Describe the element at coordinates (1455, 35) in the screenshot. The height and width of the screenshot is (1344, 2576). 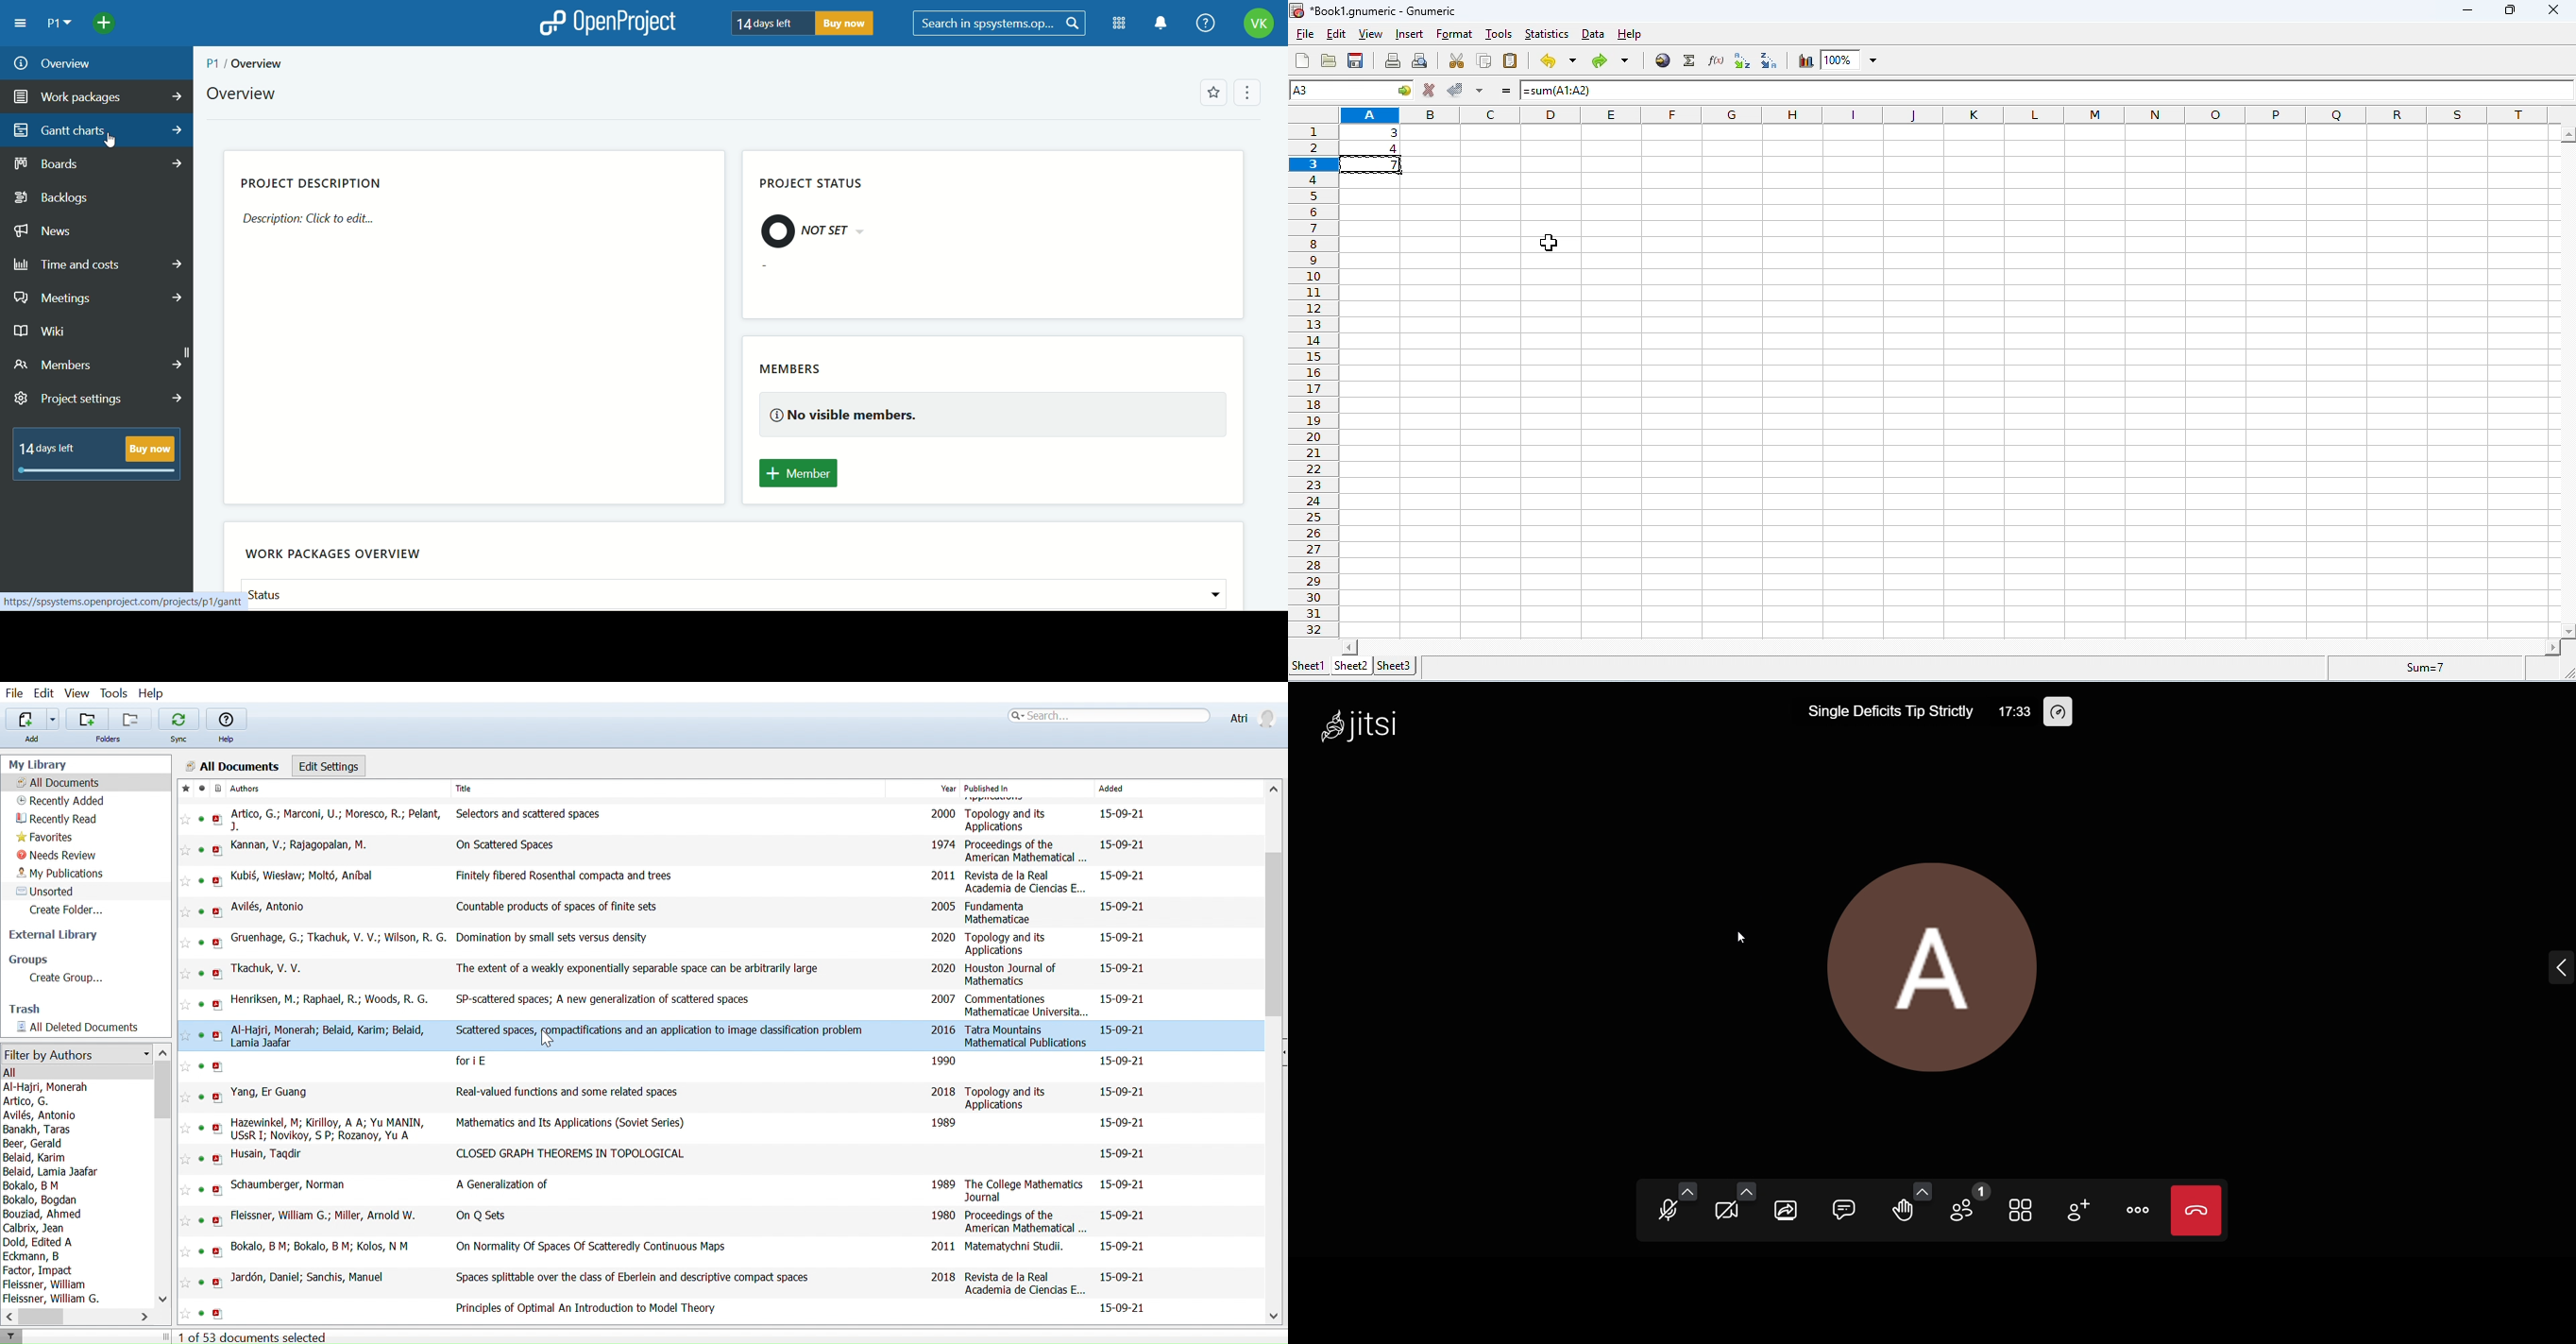
I see `format` at that location.